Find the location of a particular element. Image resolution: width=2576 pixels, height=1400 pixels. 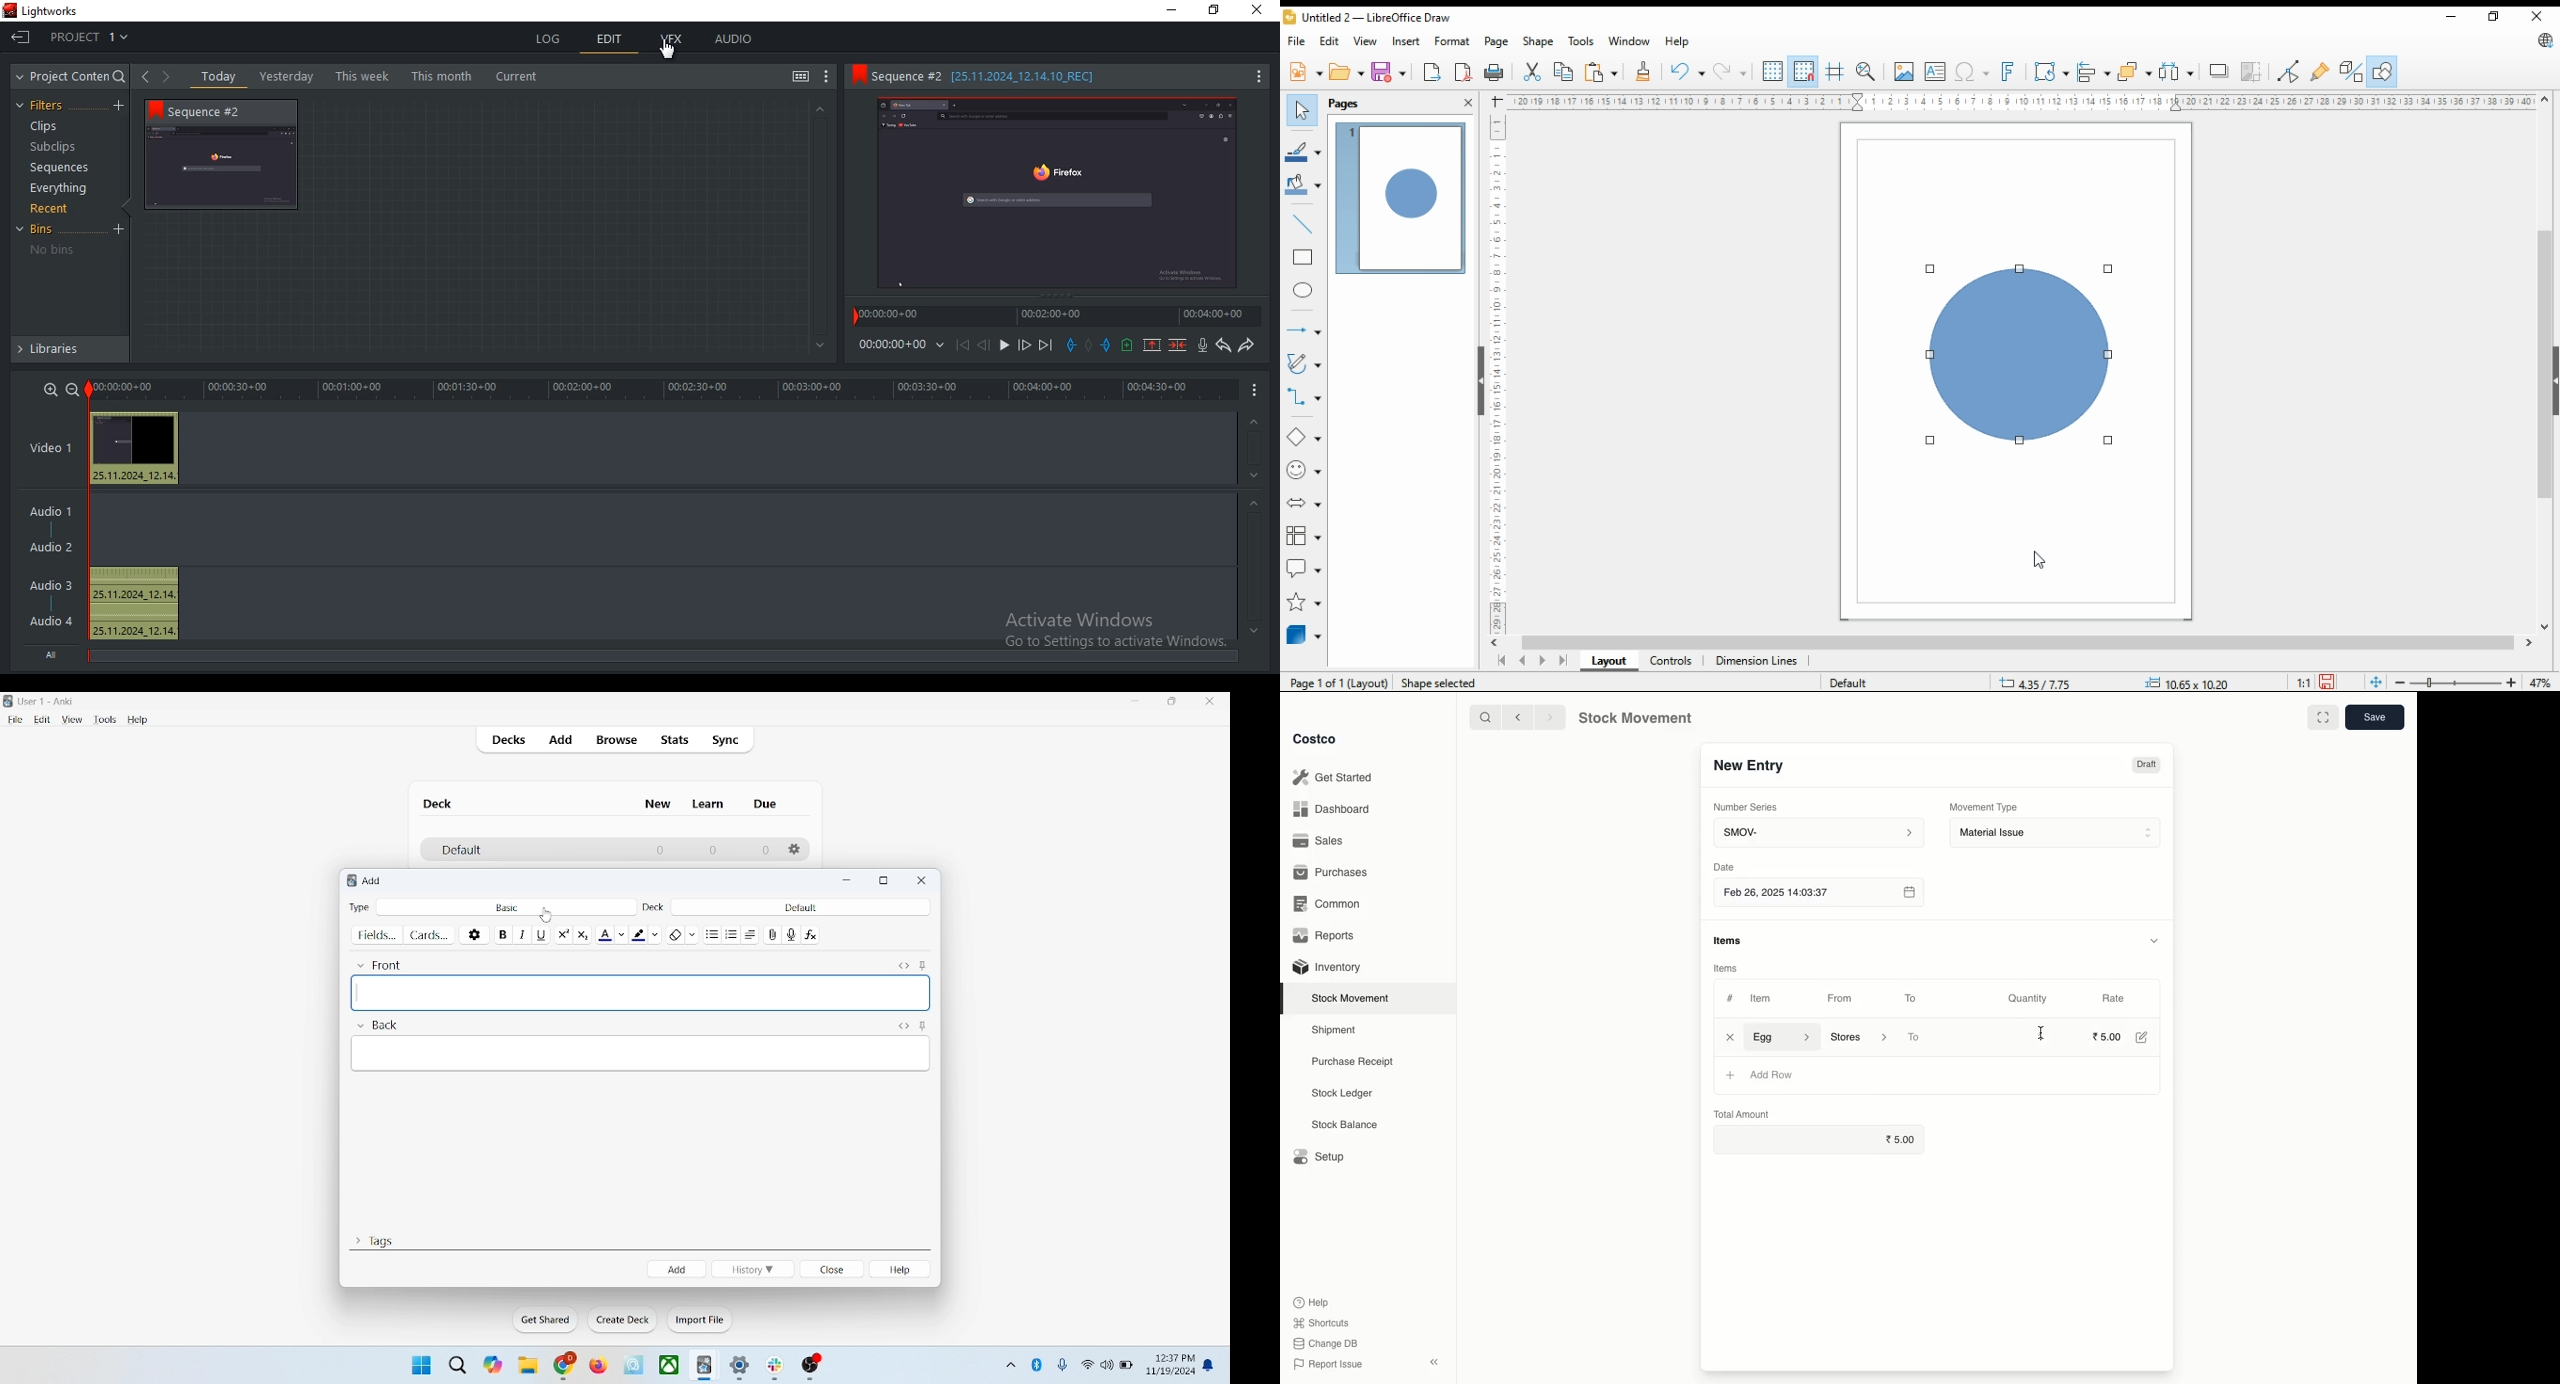

Full width toggle is located at coordinates (2324, 717).